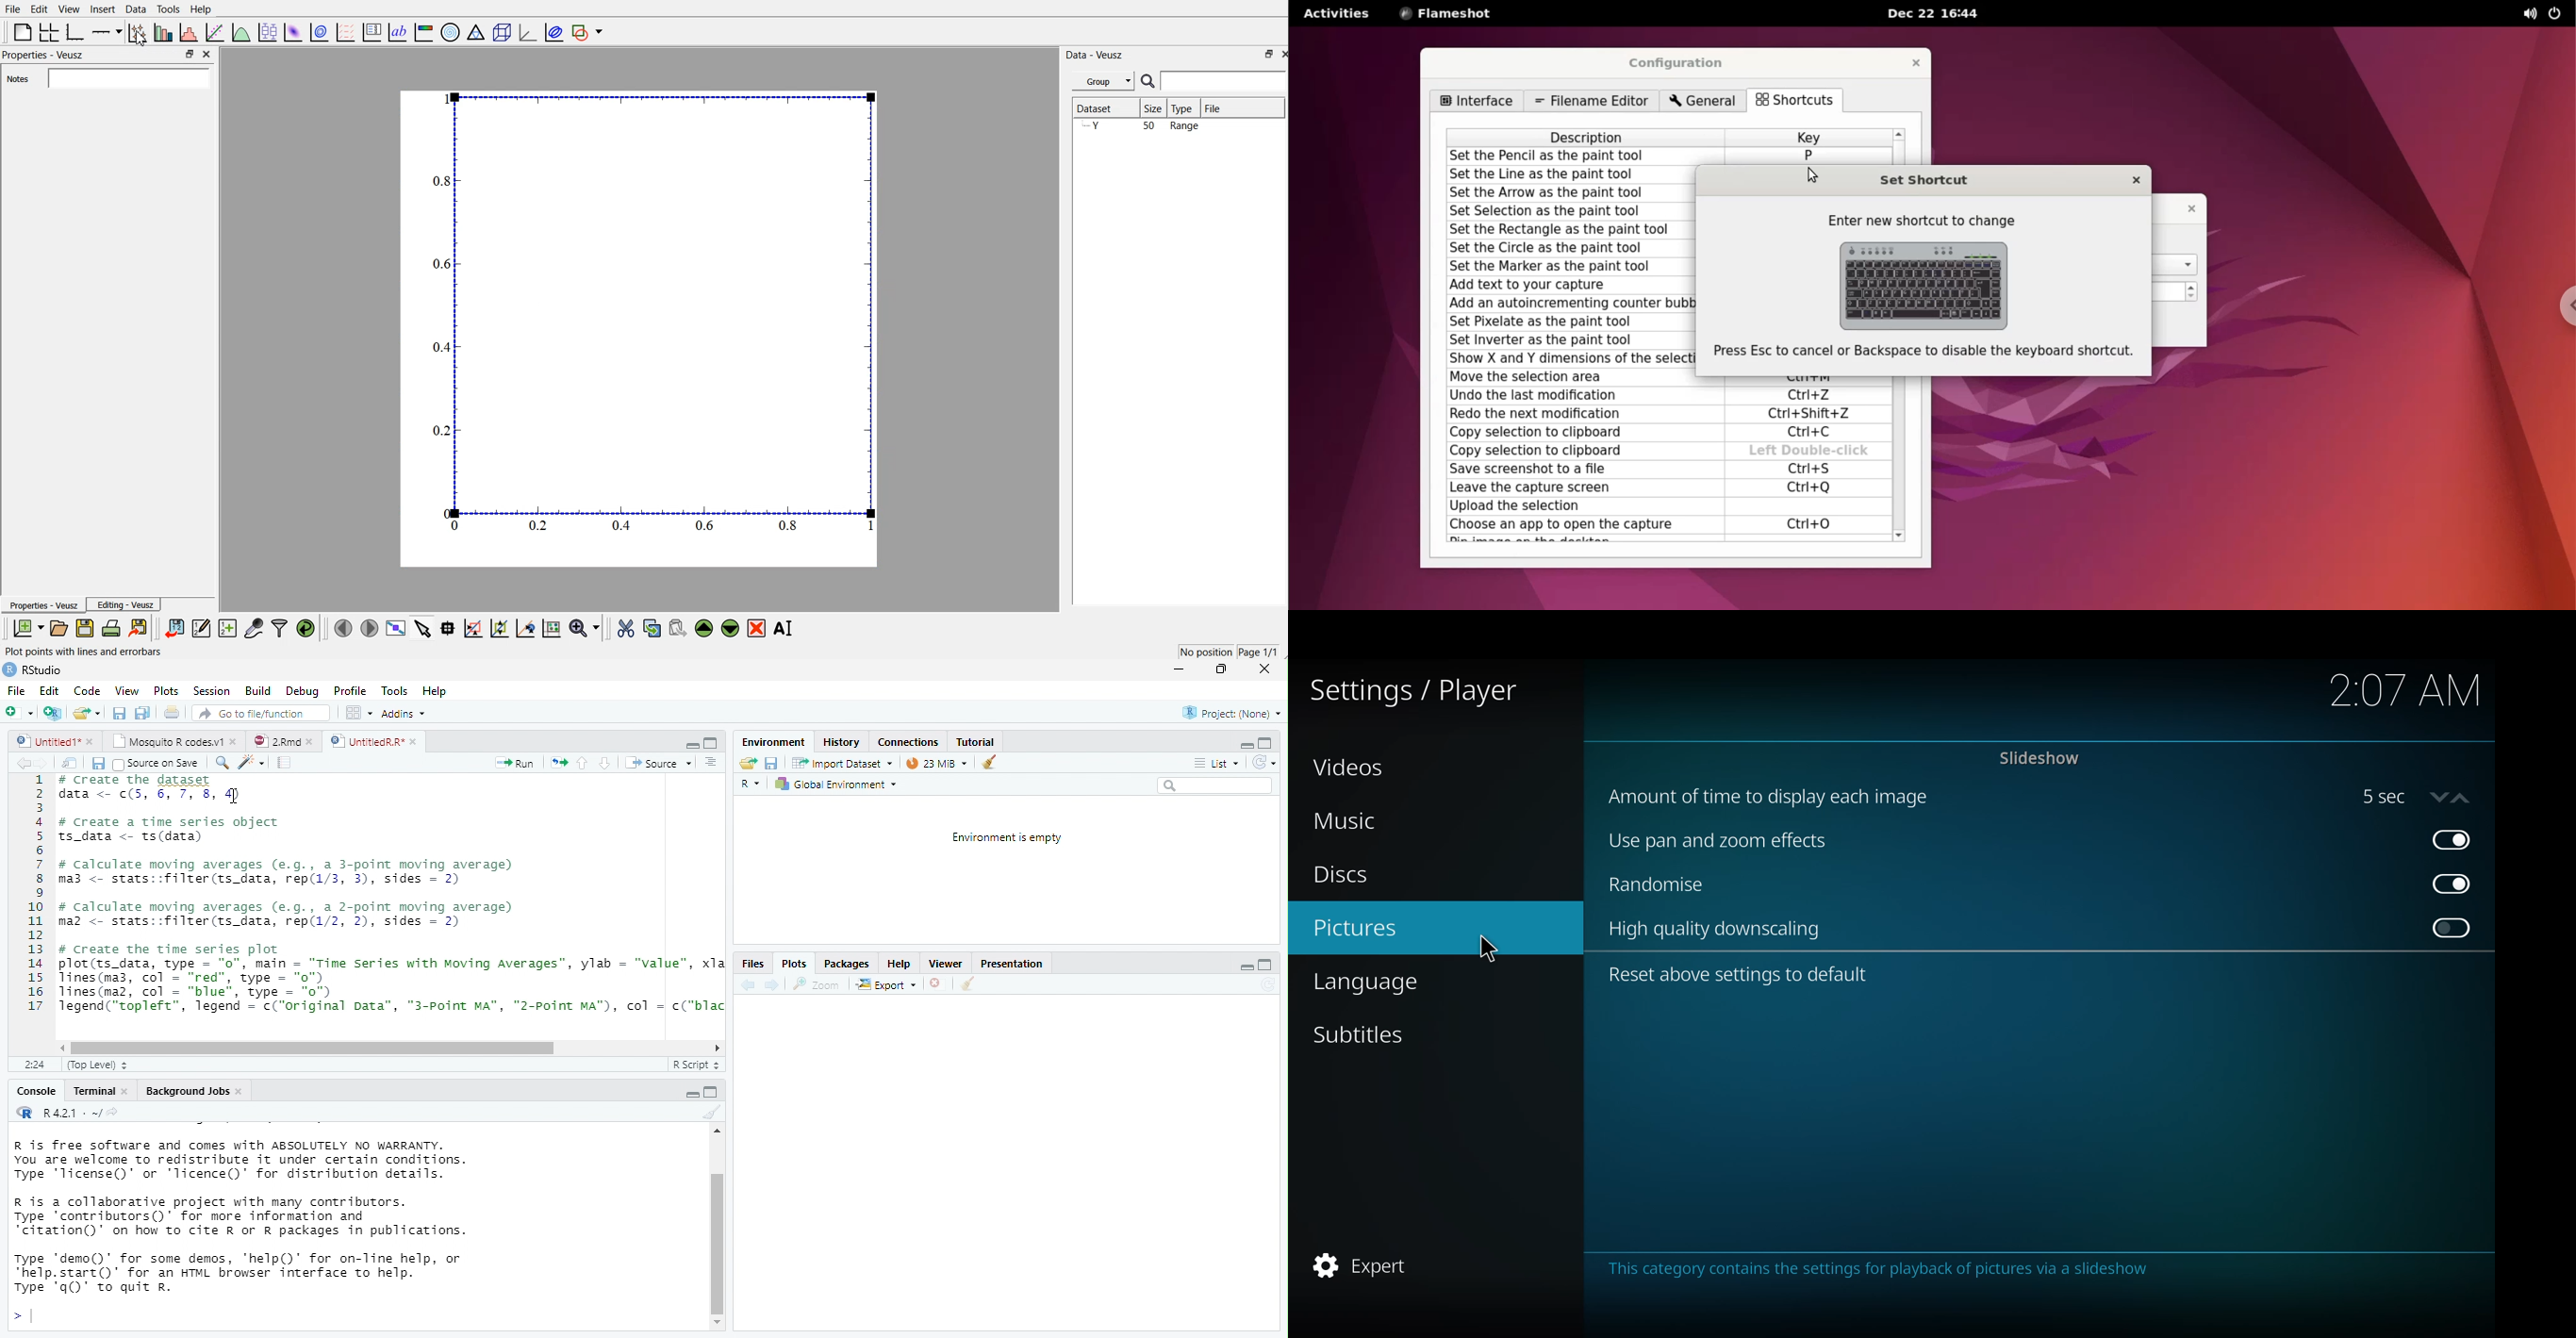 The width and height of the screenshot is (2576, 1344). Describe the element at coordinates (313, 742) in the screenshot. I see `close` at that location.